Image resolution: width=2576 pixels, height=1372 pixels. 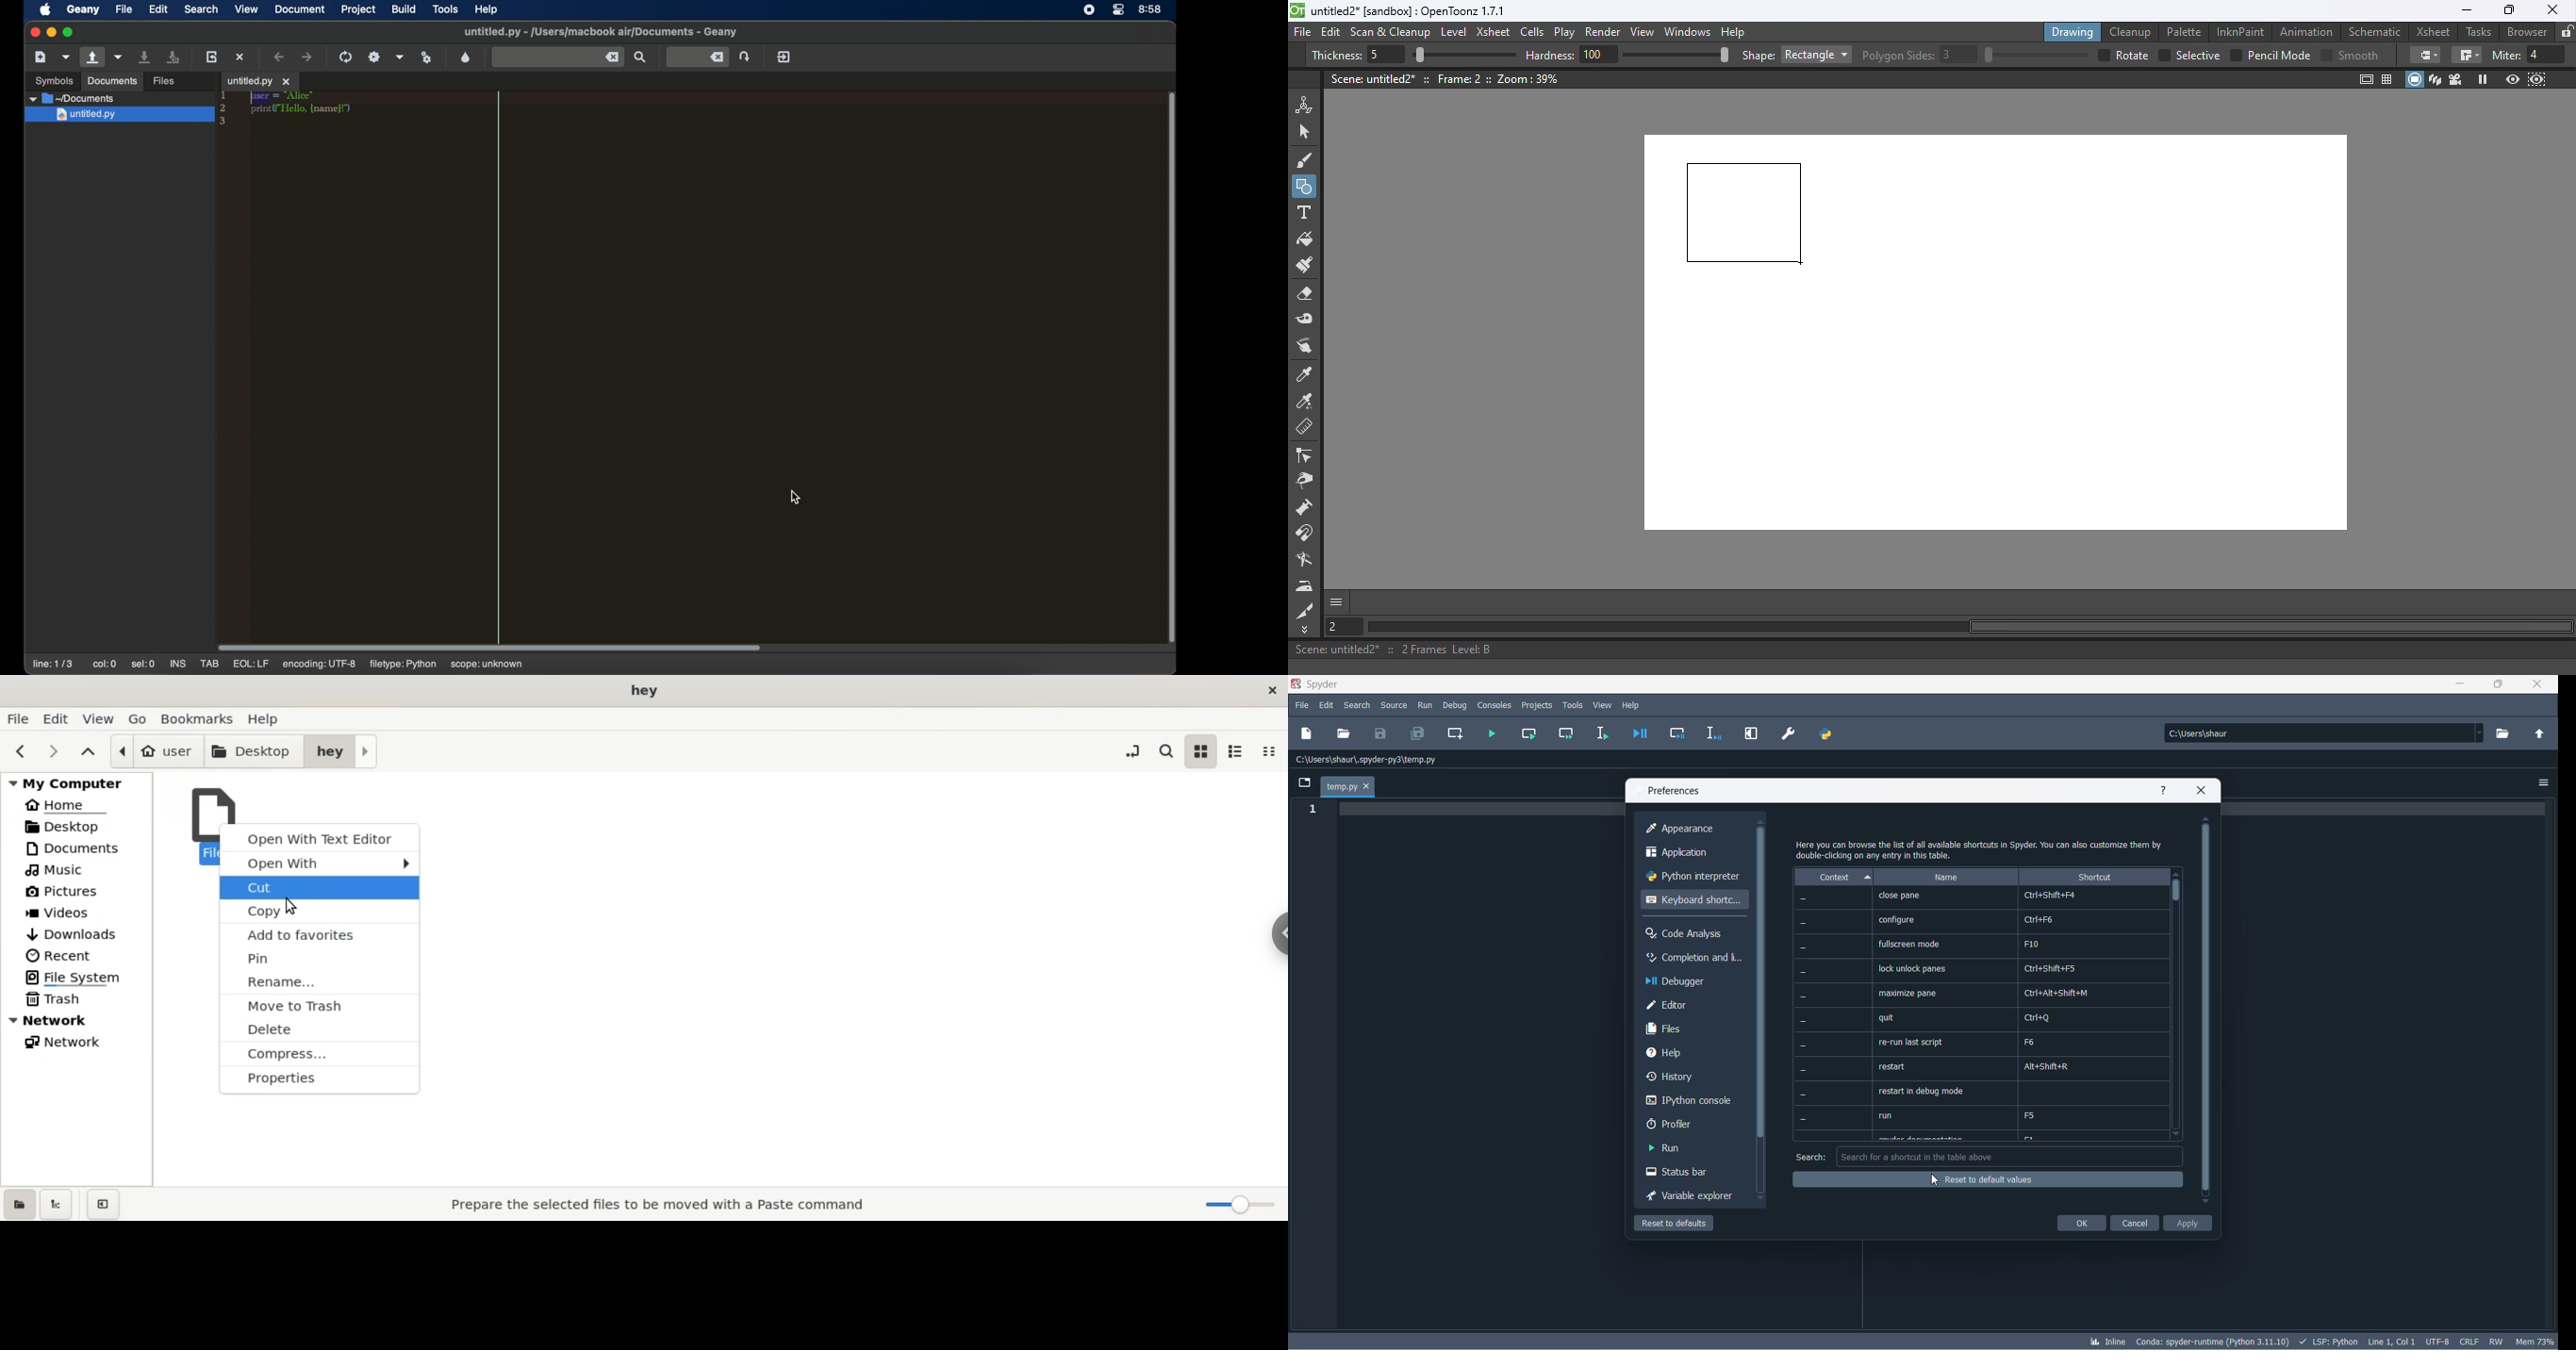 What do you see at coordinates (1641, 735) in the screenshot?
I see `debug file` at bounding box center [1641, 735].